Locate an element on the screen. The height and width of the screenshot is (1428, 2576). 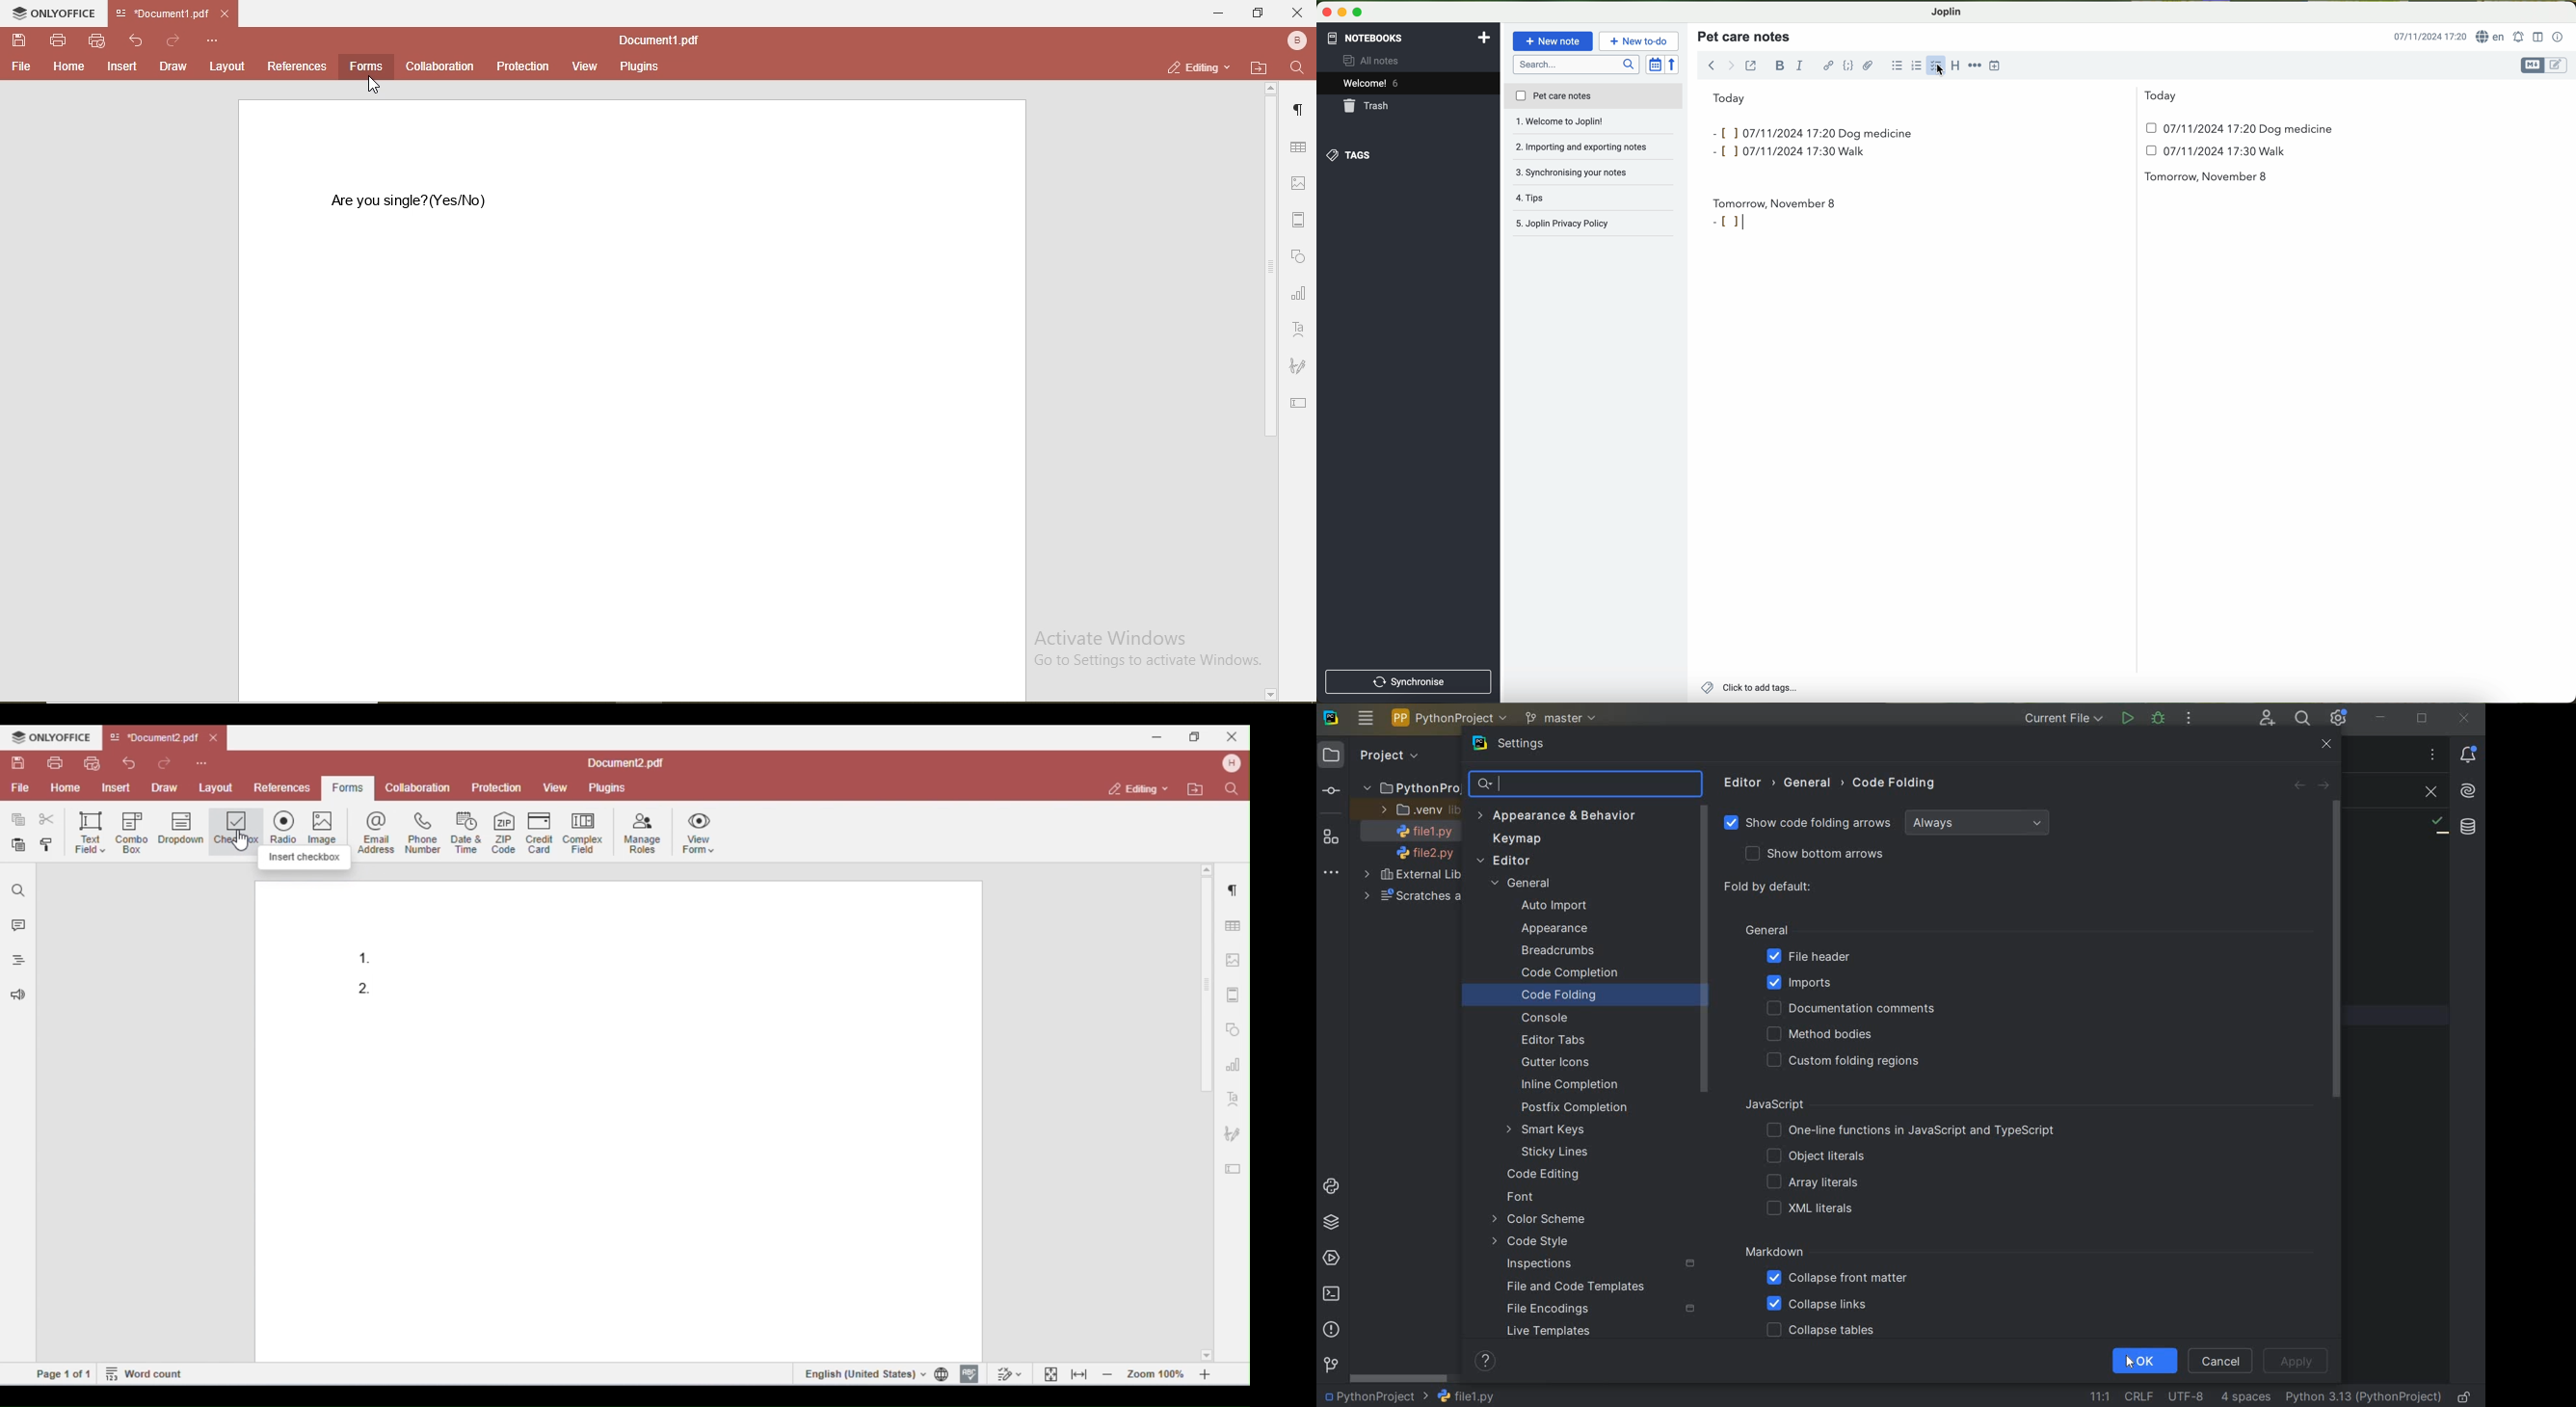
tags is located at coordinates (1347, 155).